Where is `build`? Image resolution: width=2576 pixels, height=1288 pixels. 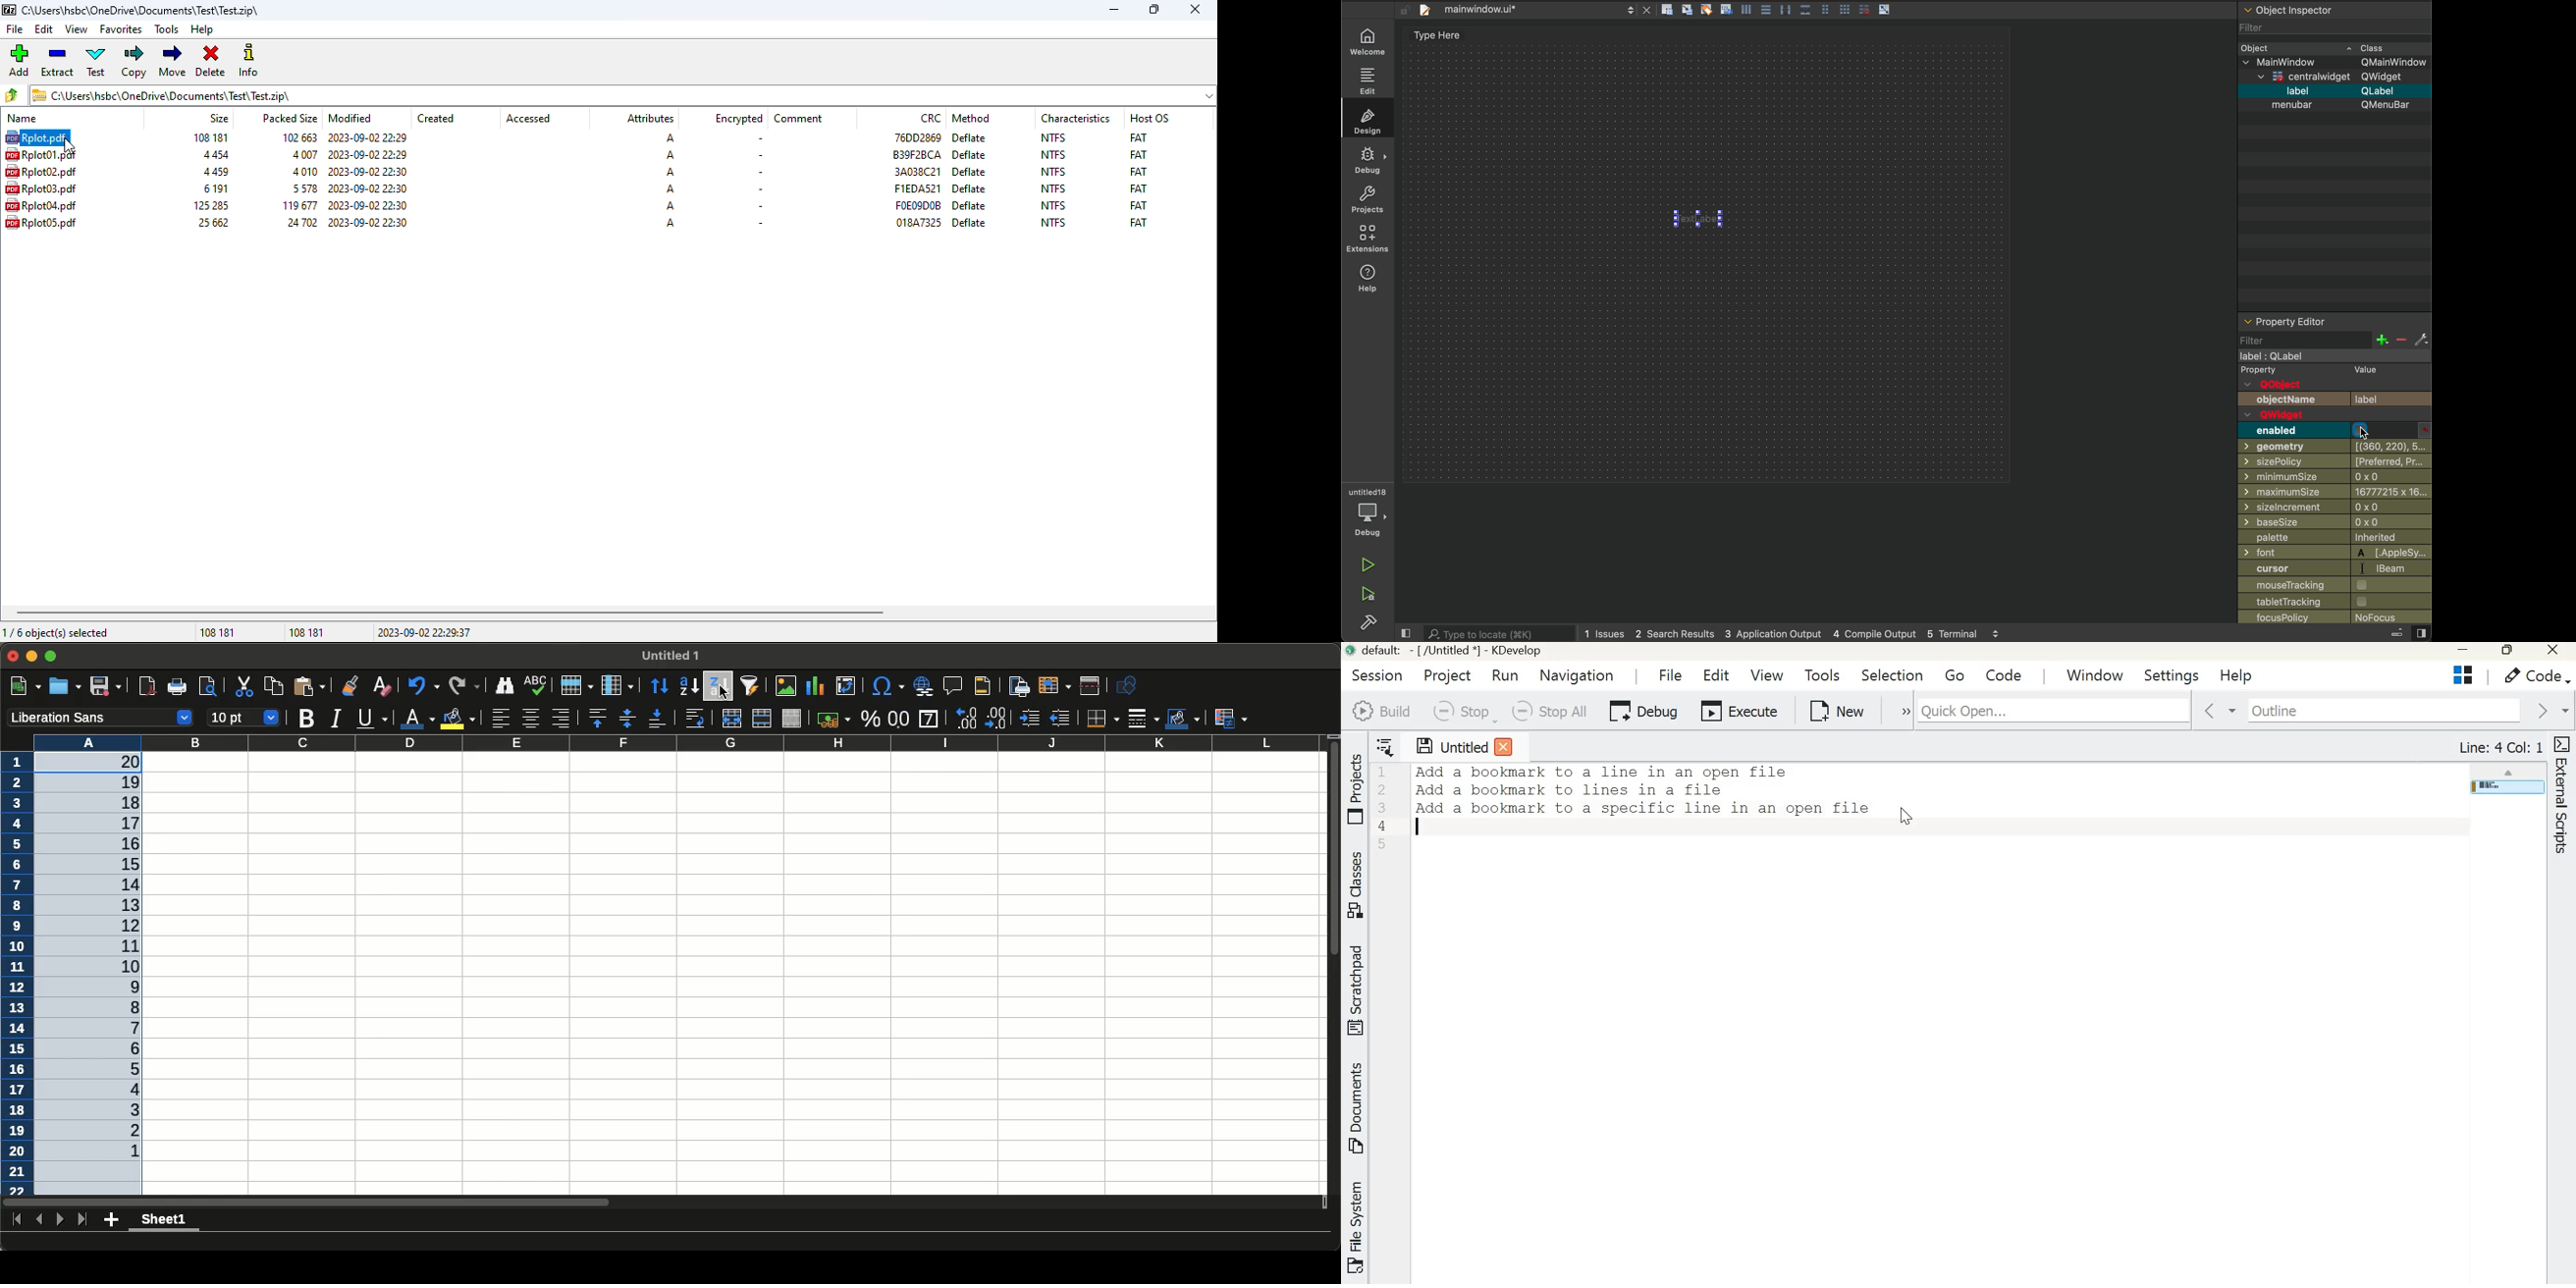 build is located at coordinates (1367, 623).